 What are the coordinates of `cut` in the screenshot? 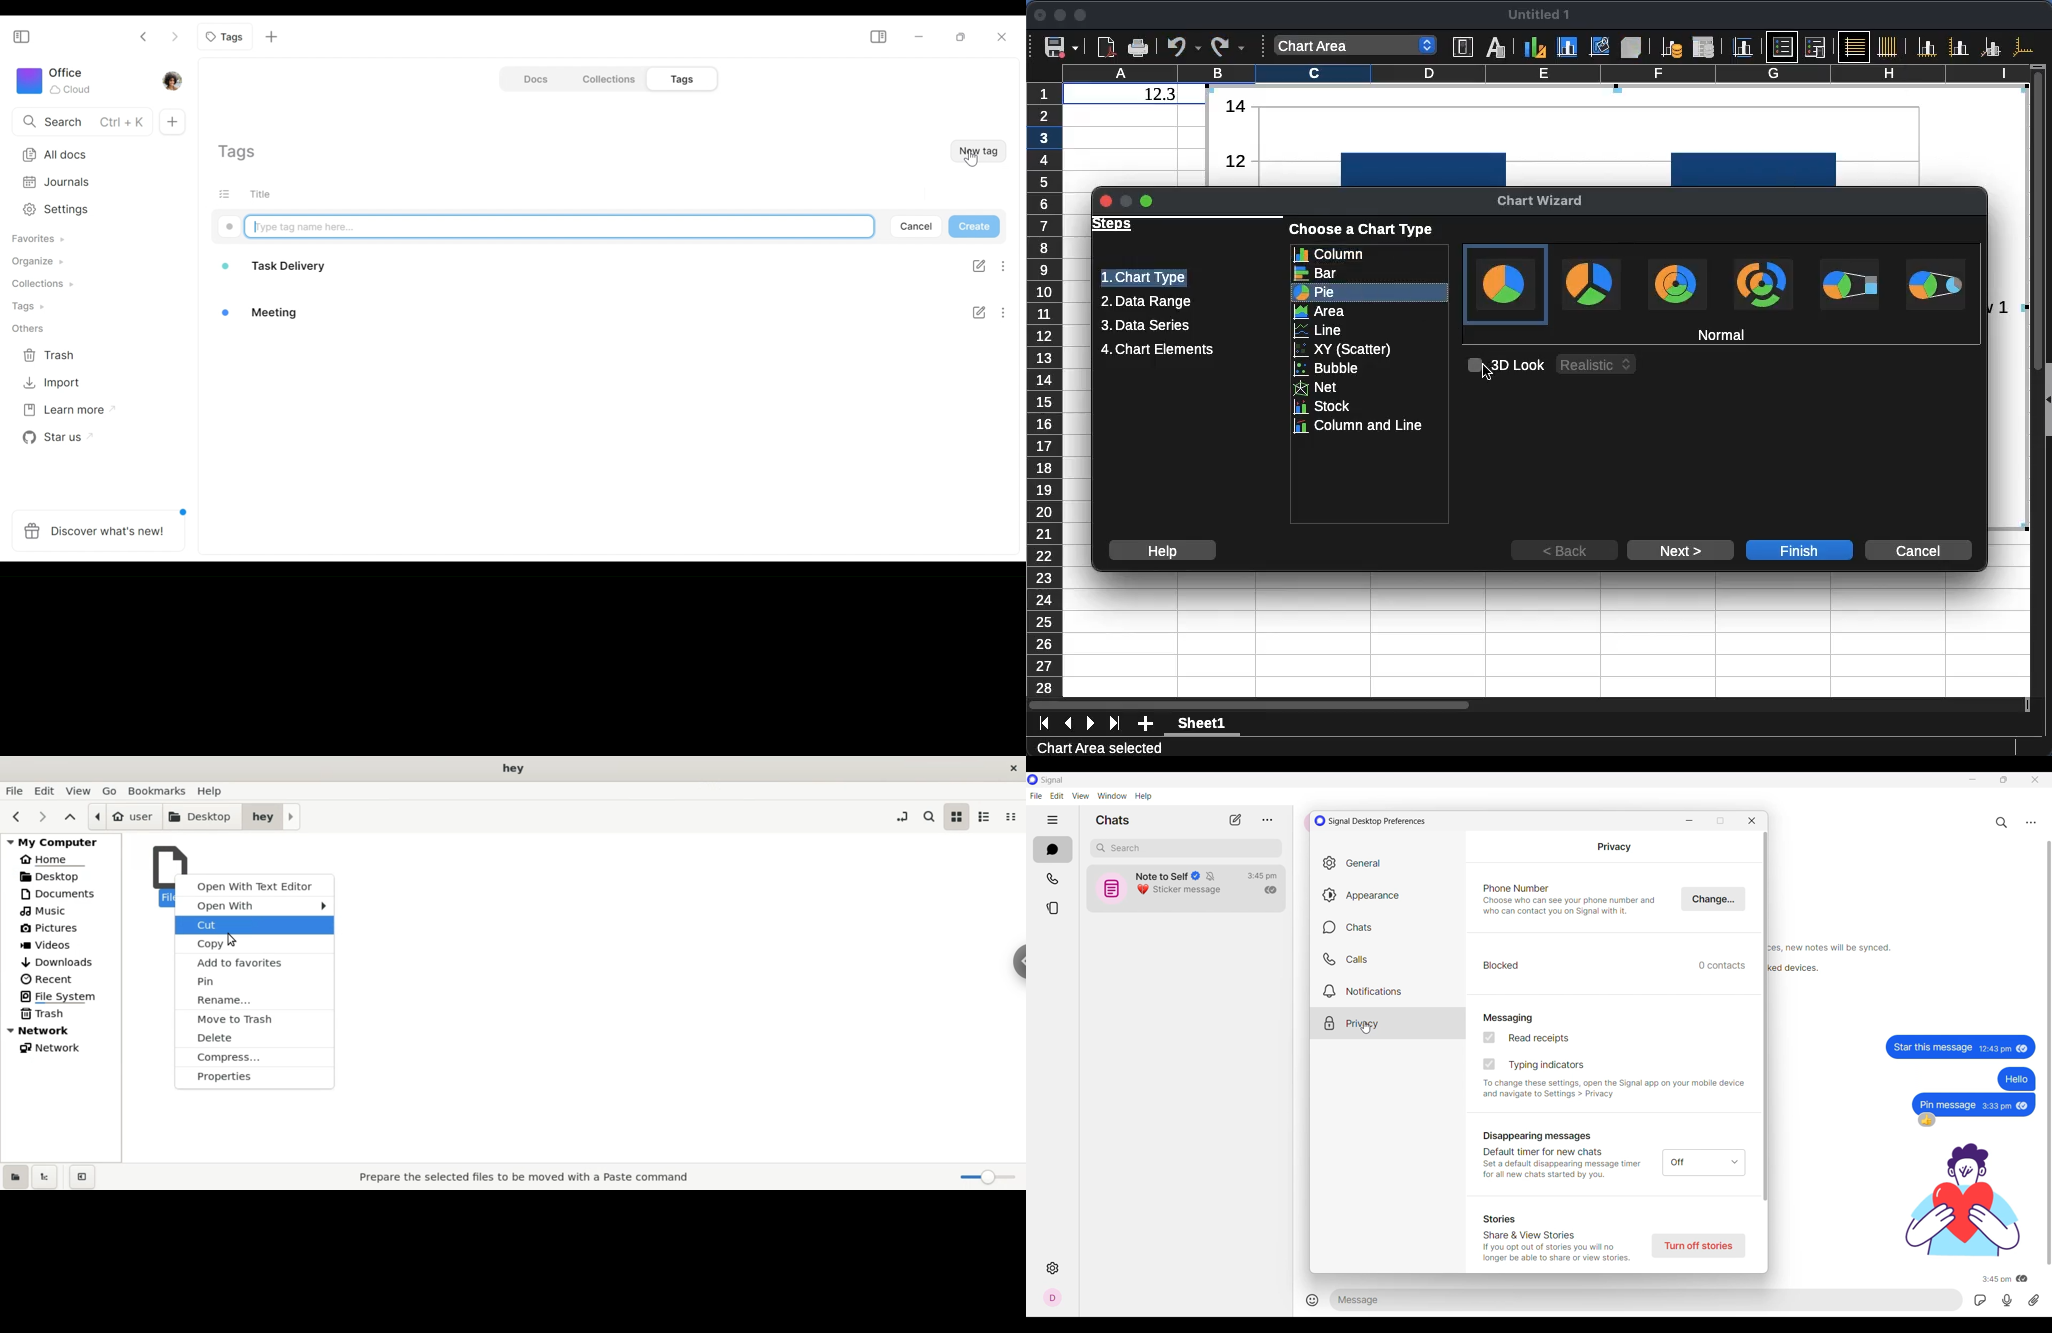 It's located at (253, 925).